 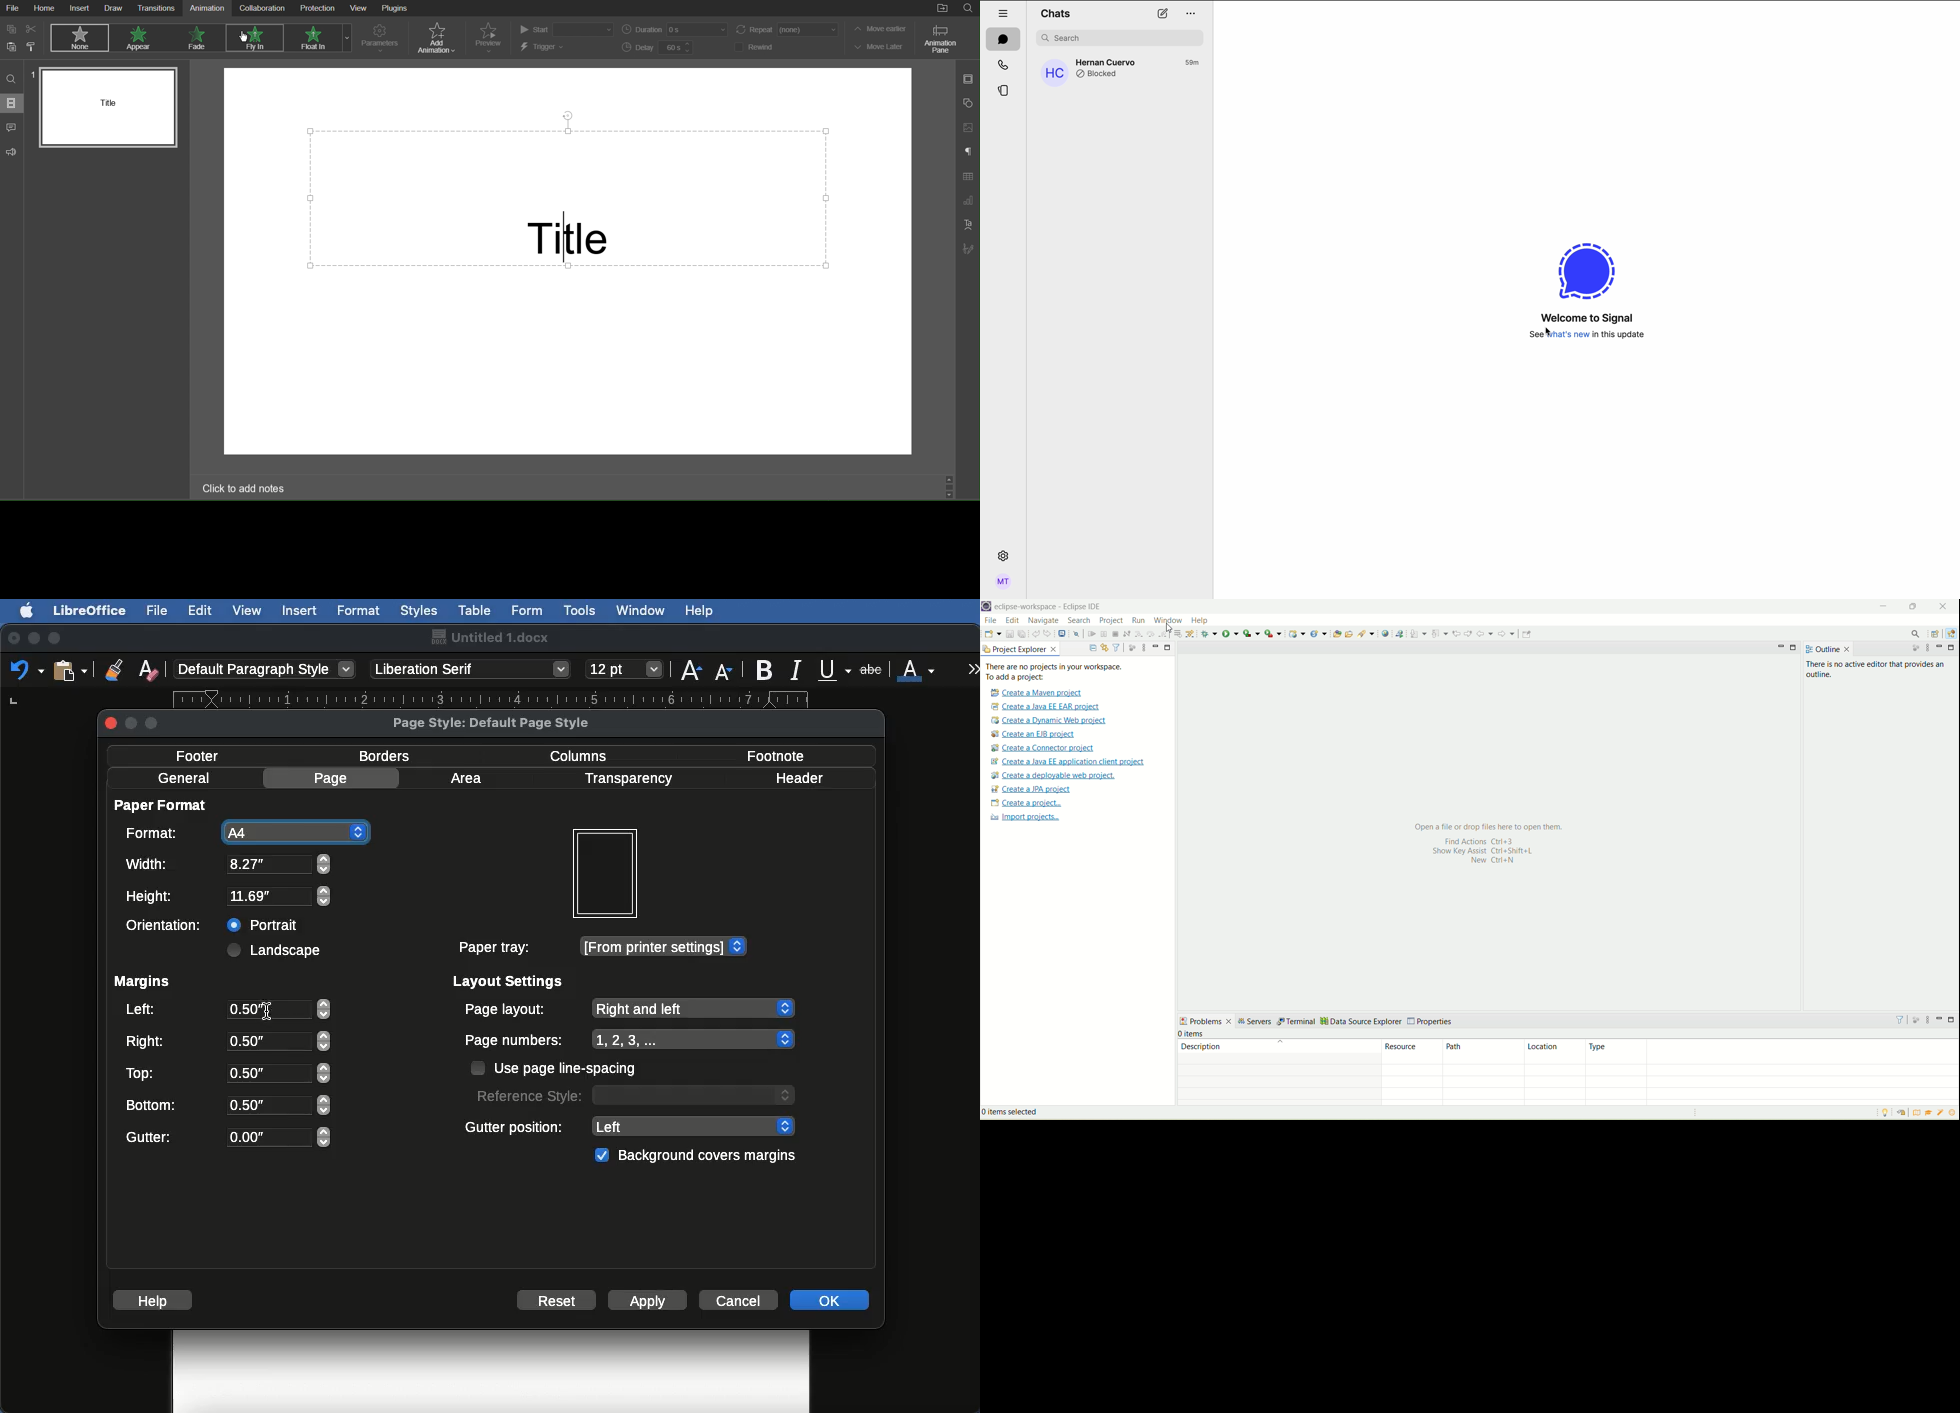 What do you see at coordinates (1004, 92) in the screenshot?
I see `stories` at bounding box center [1004, 92].